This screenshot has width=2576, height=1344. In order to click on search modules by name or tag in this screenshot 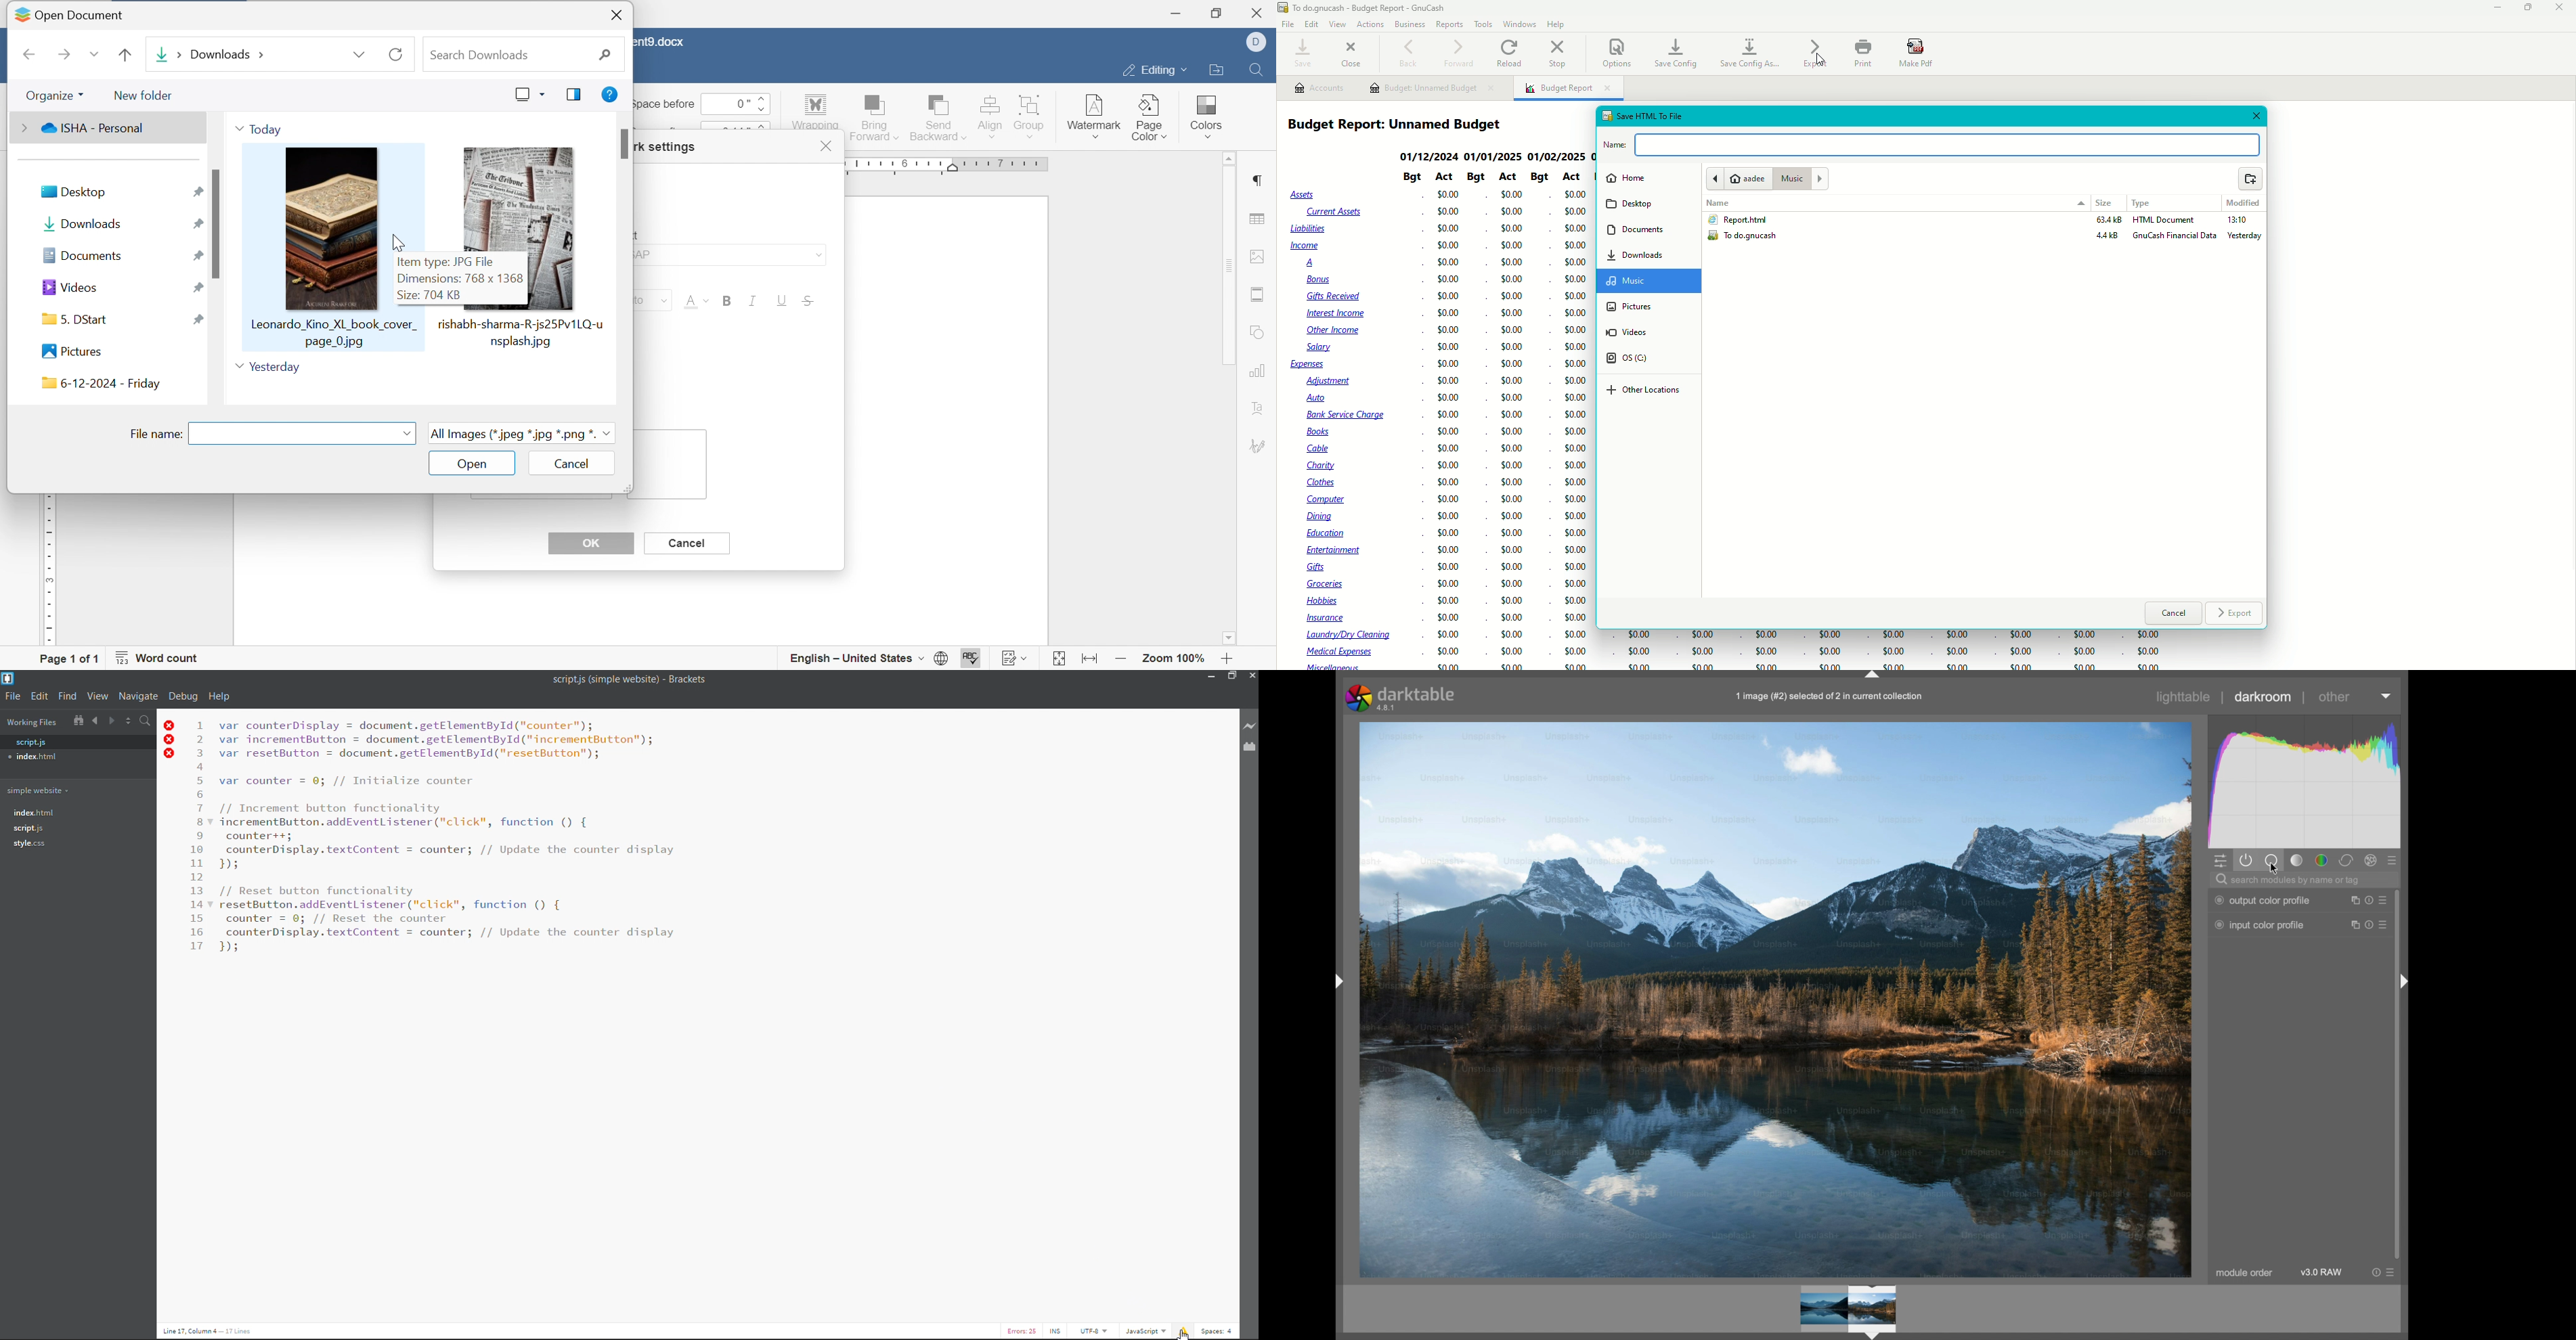, I will do `click(2289, 881)`.